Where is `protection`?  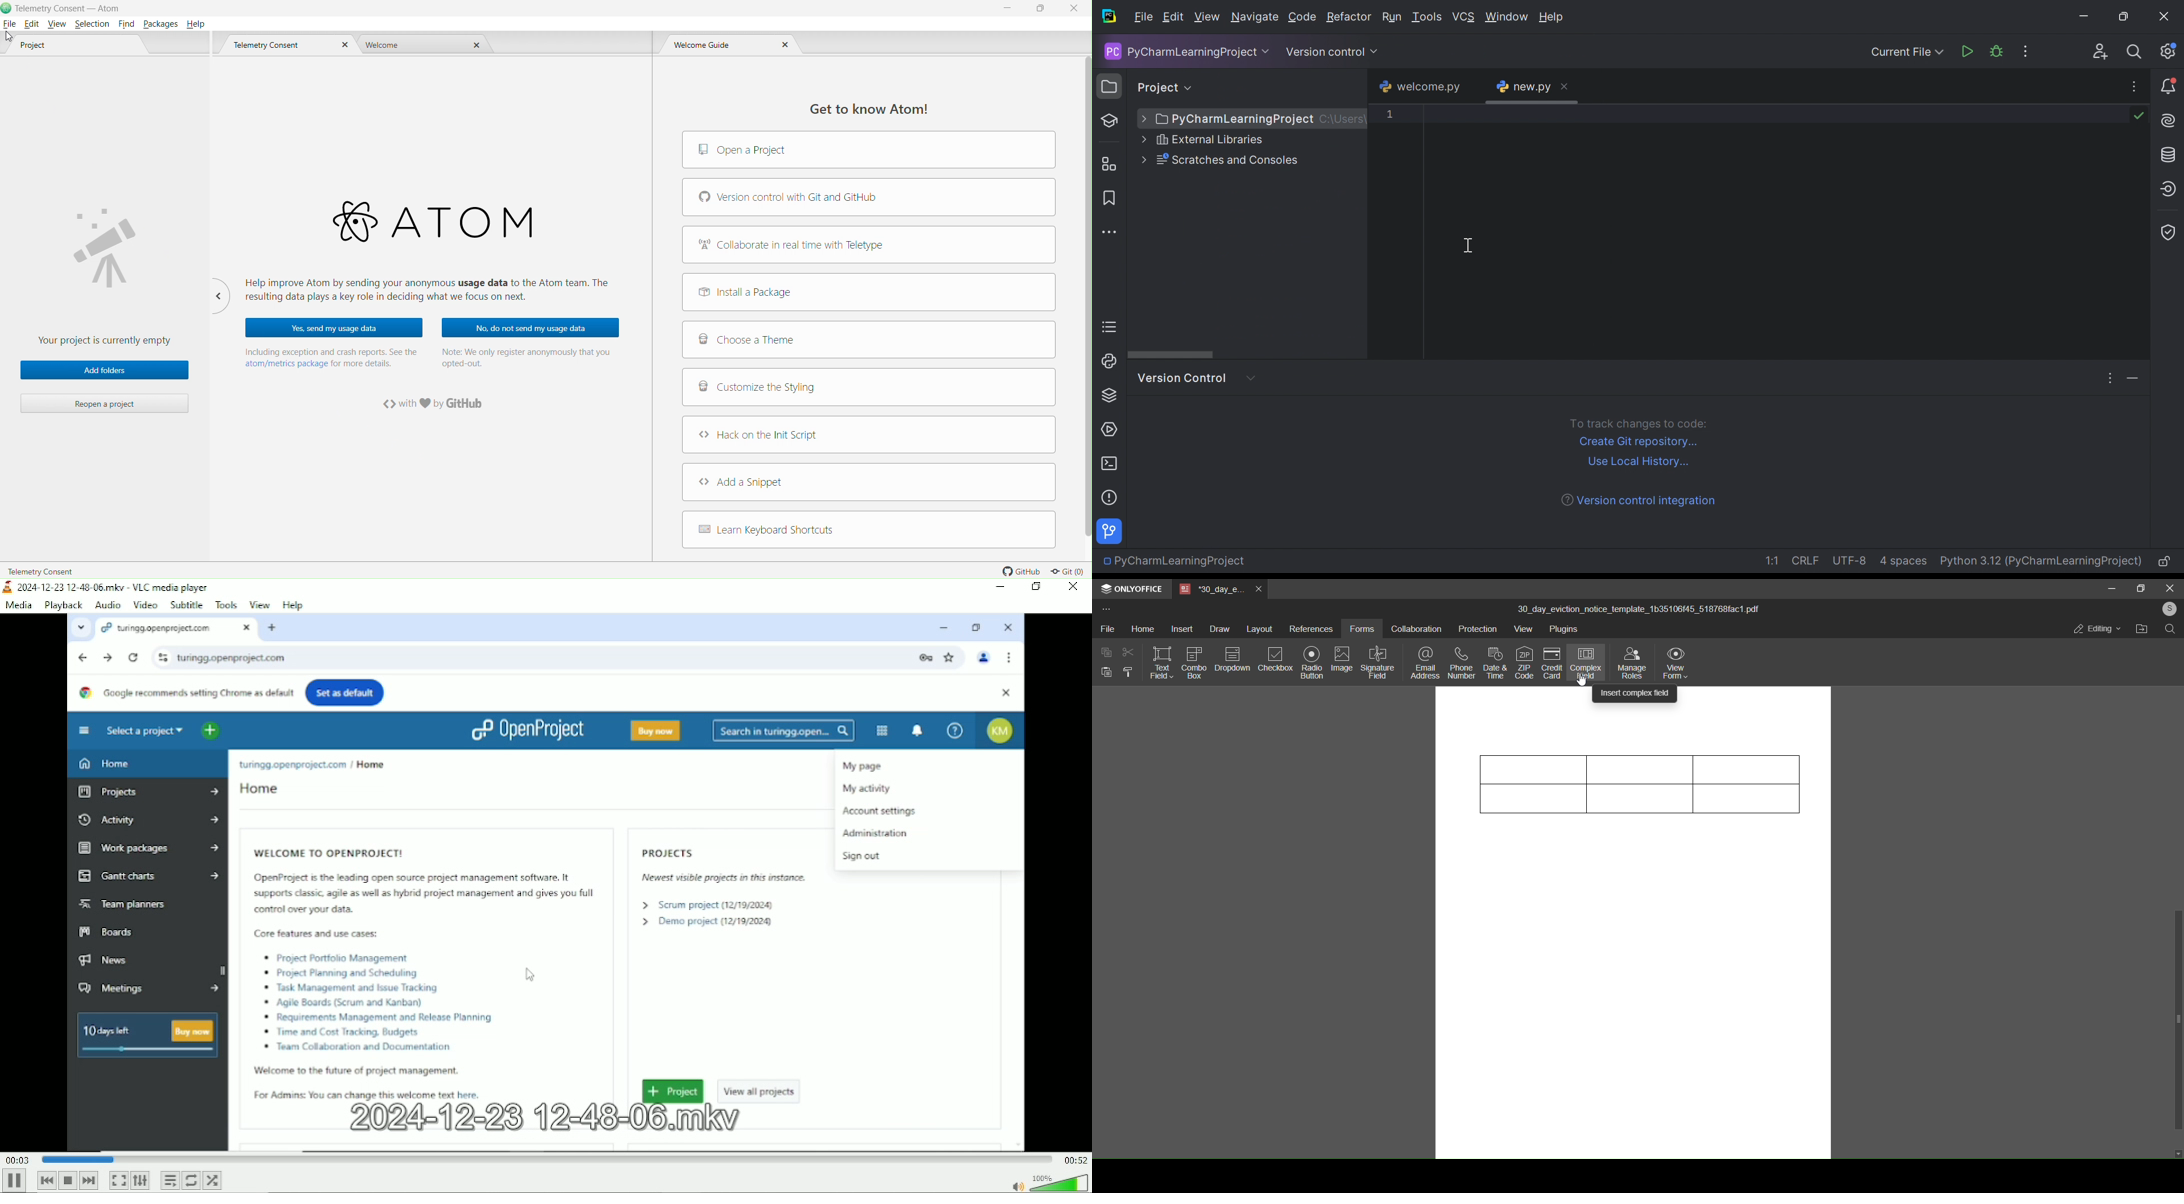
protection is located at coordinates (1476, 631).